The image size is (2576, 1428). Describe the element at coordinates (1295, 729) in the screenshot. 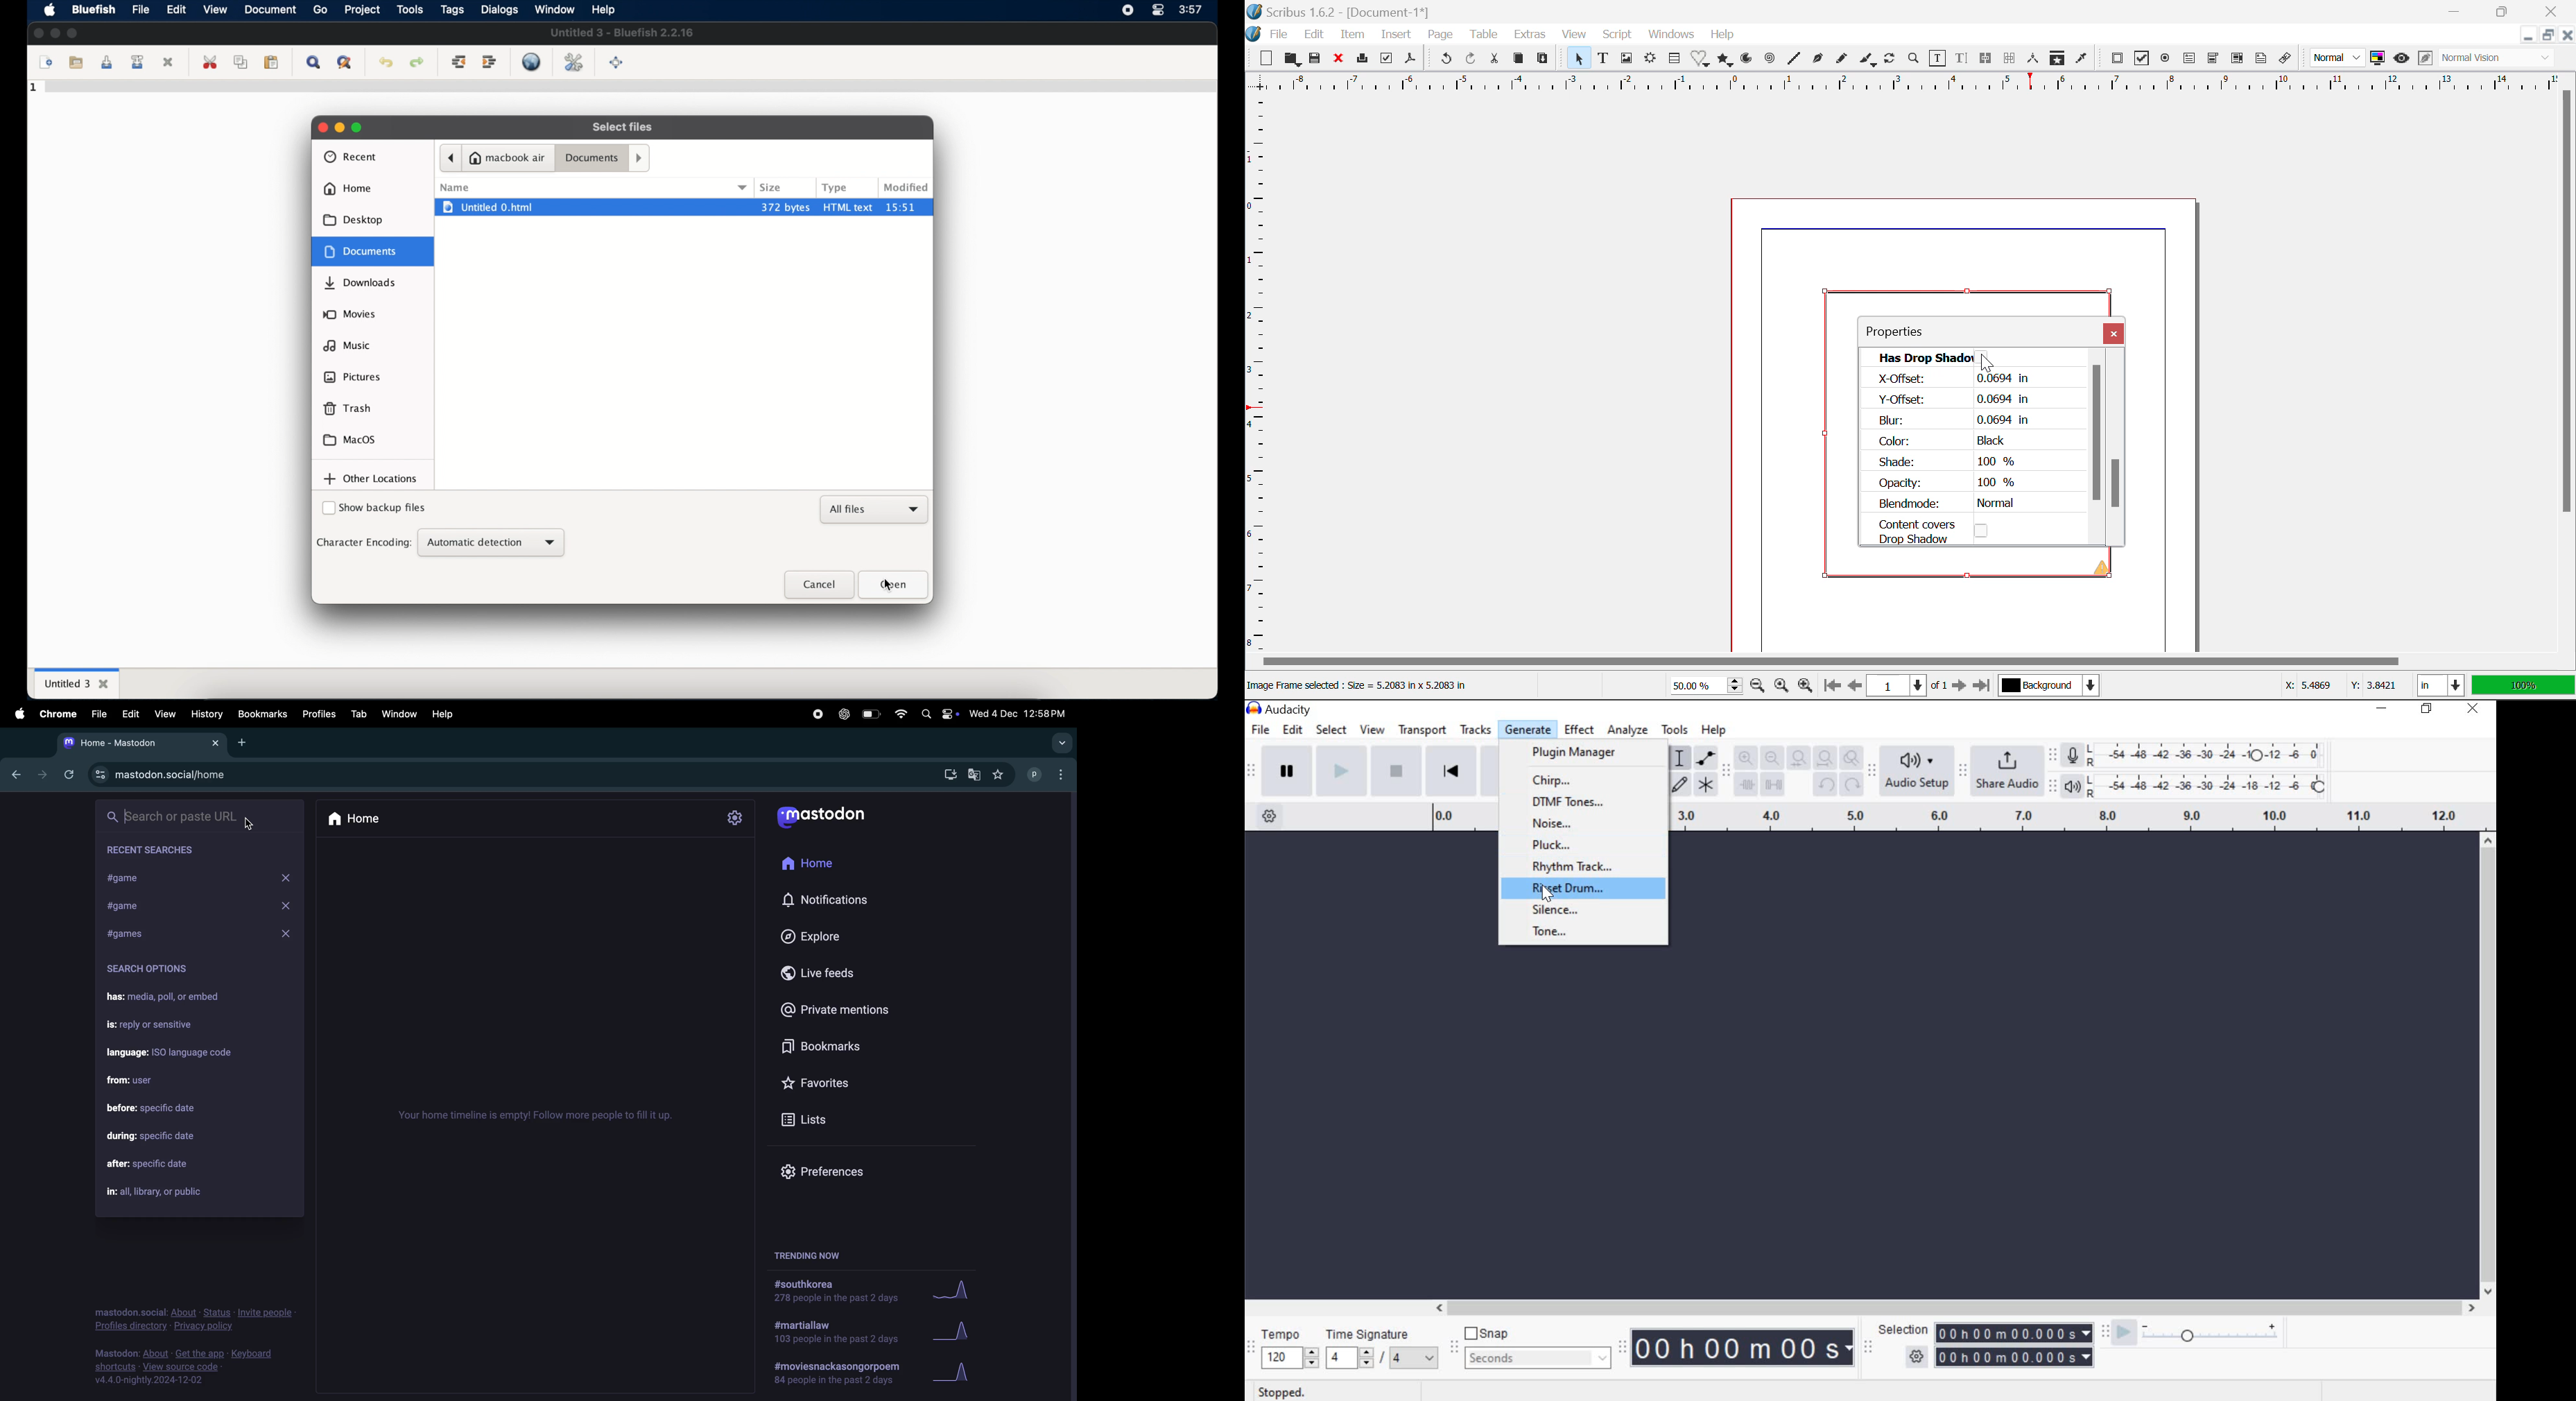

I see `edit` at that location.